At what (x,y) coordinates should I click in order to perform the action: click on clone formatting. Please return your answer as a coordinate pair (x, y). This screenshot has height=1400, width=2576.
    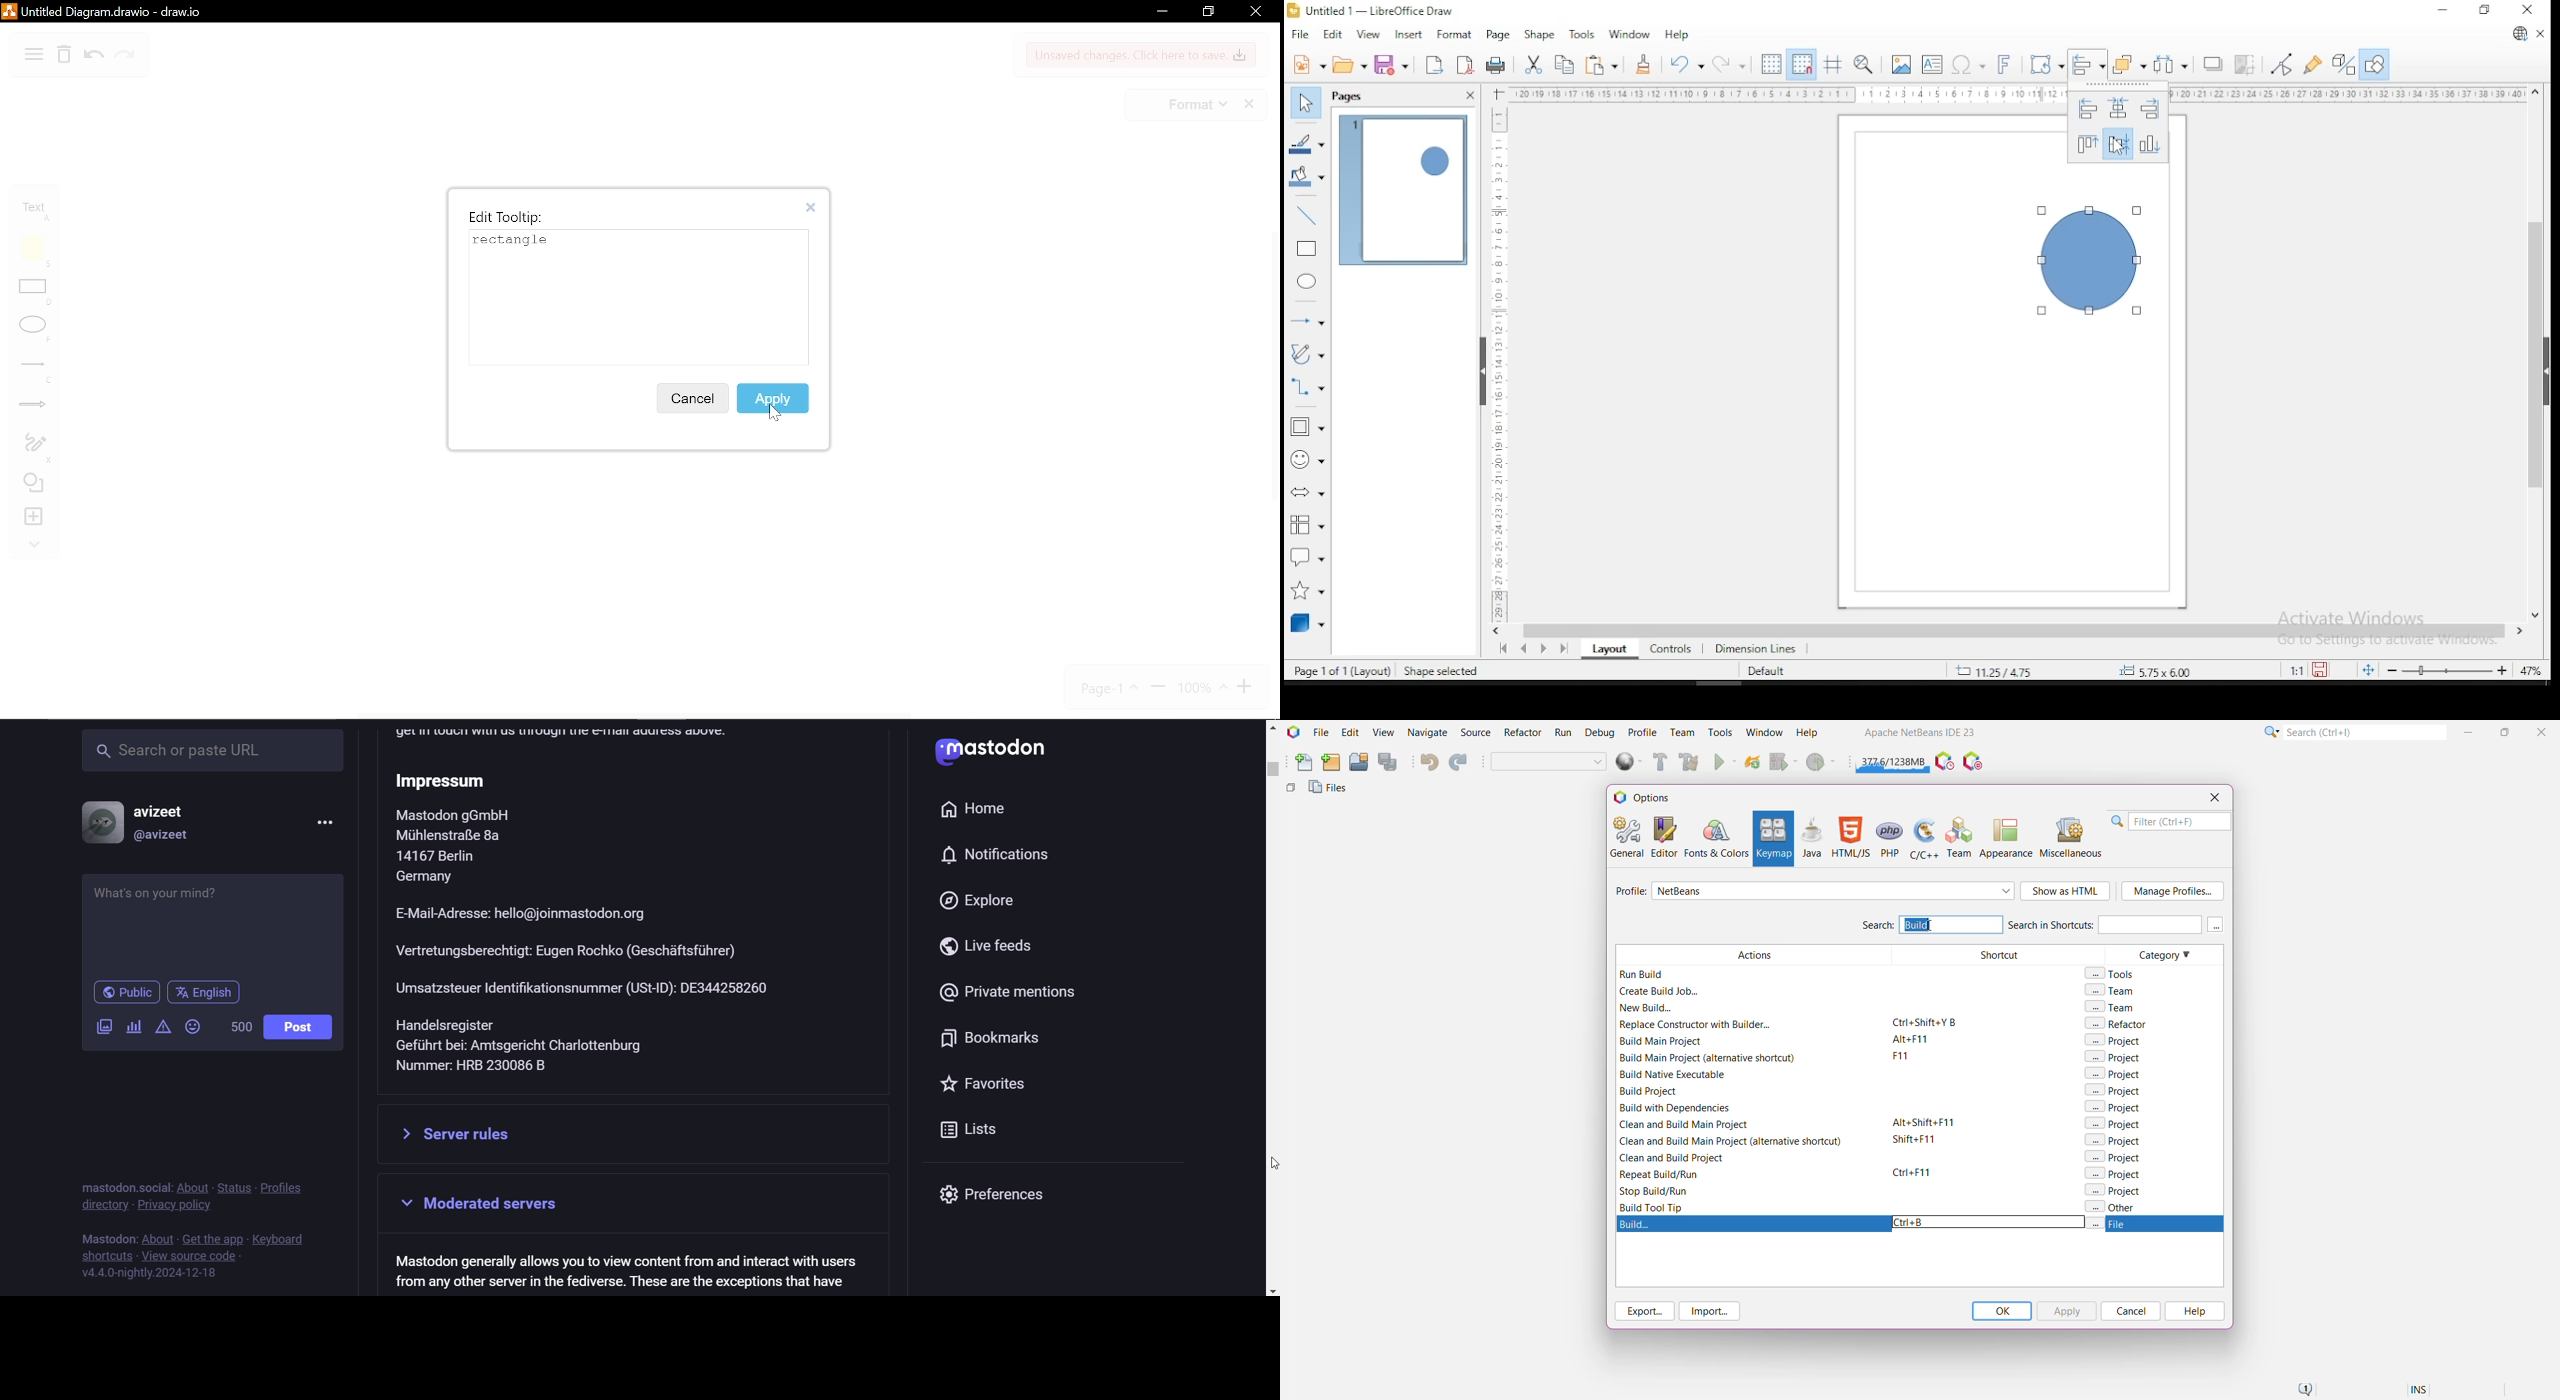
    Looking at the image, I should click on (1643, 64).